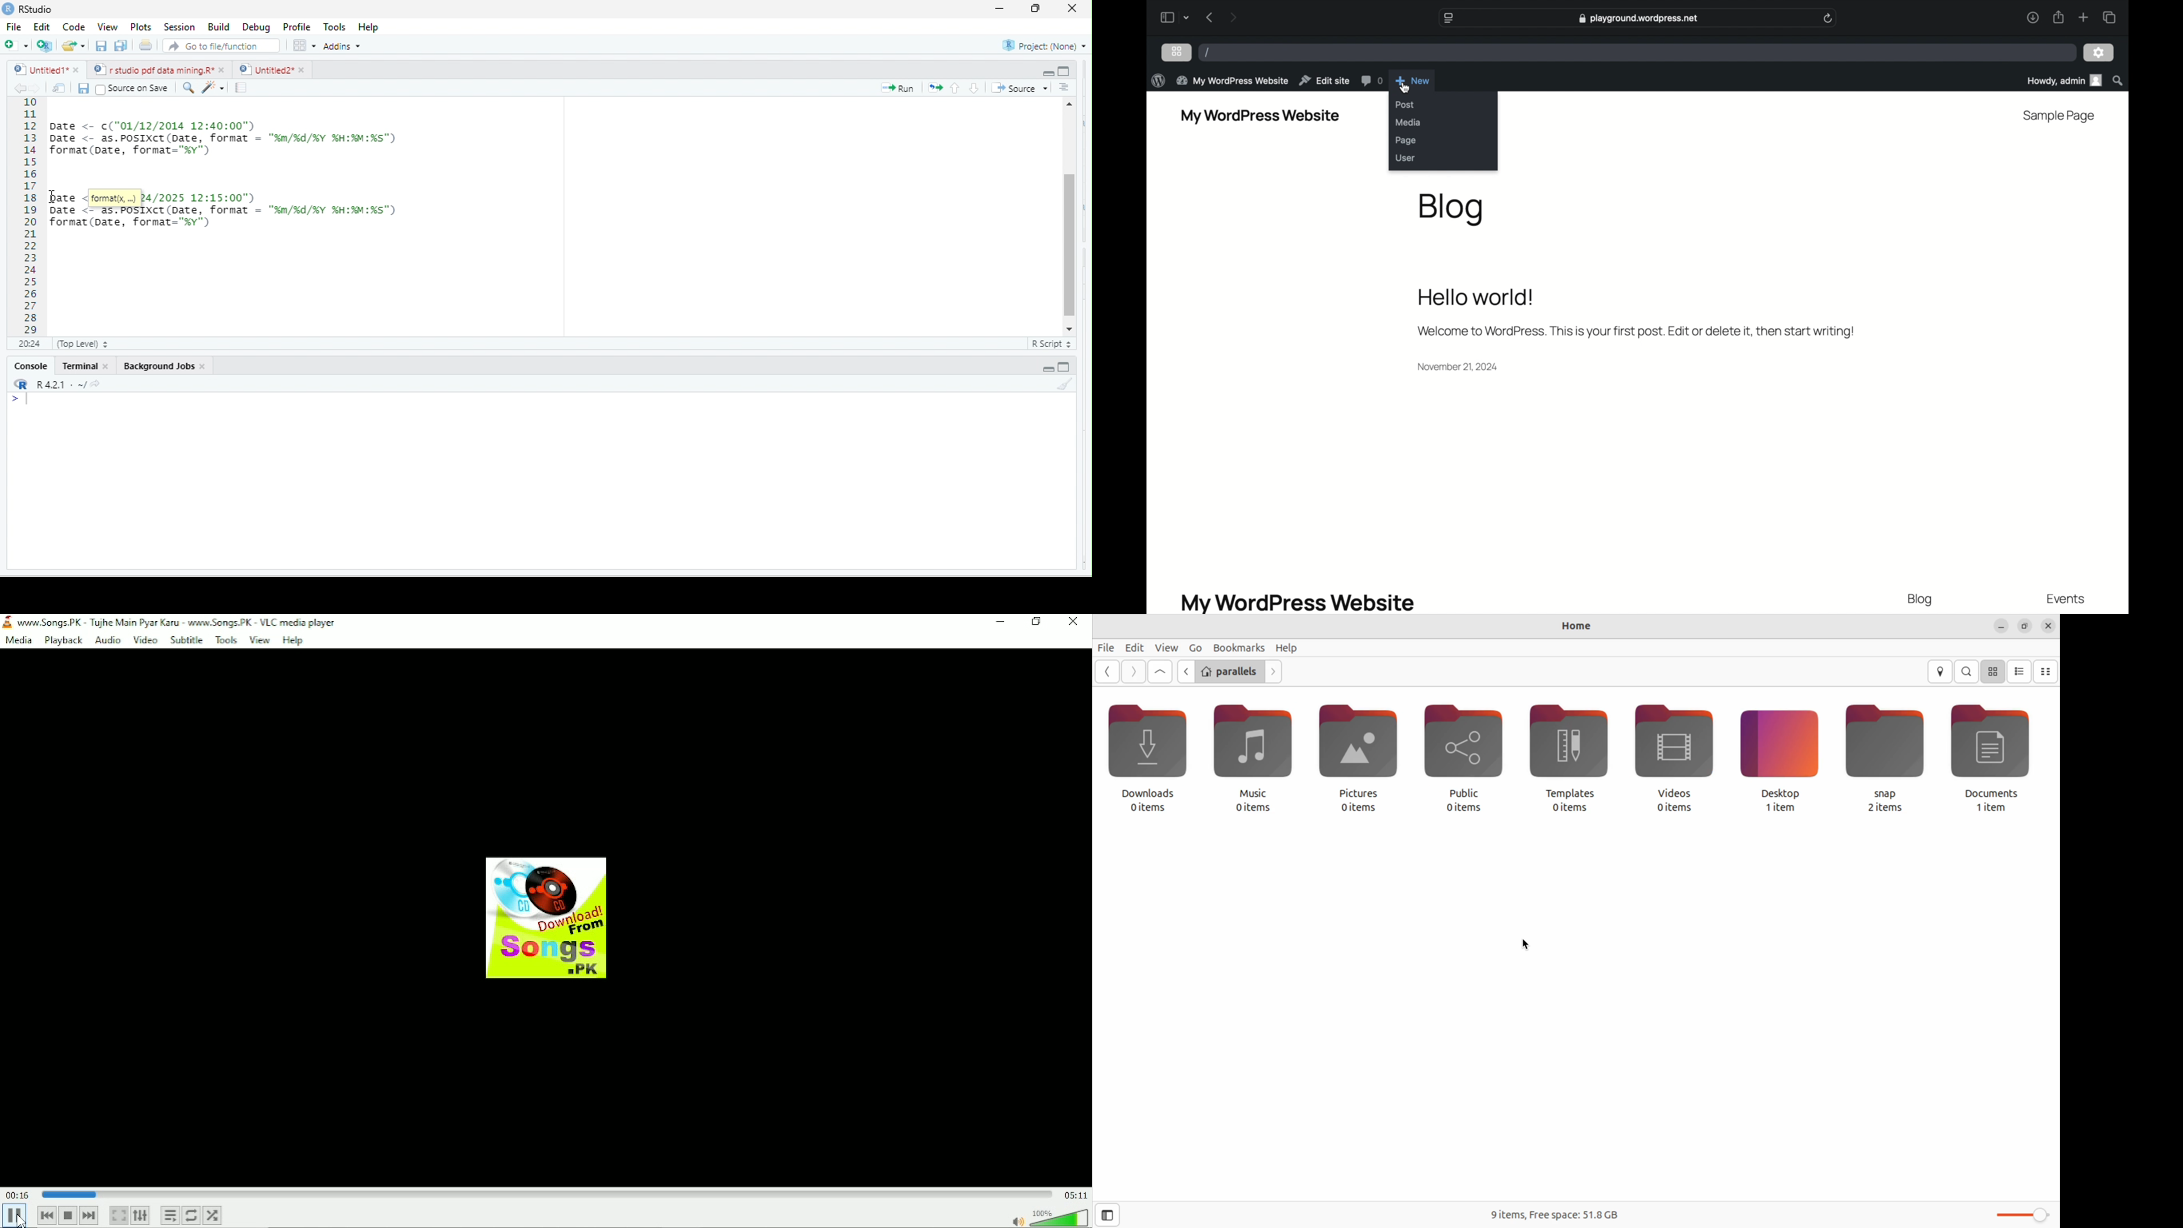 The image size is (2184, 1232). I want to click on blog, so click(1452, 210).